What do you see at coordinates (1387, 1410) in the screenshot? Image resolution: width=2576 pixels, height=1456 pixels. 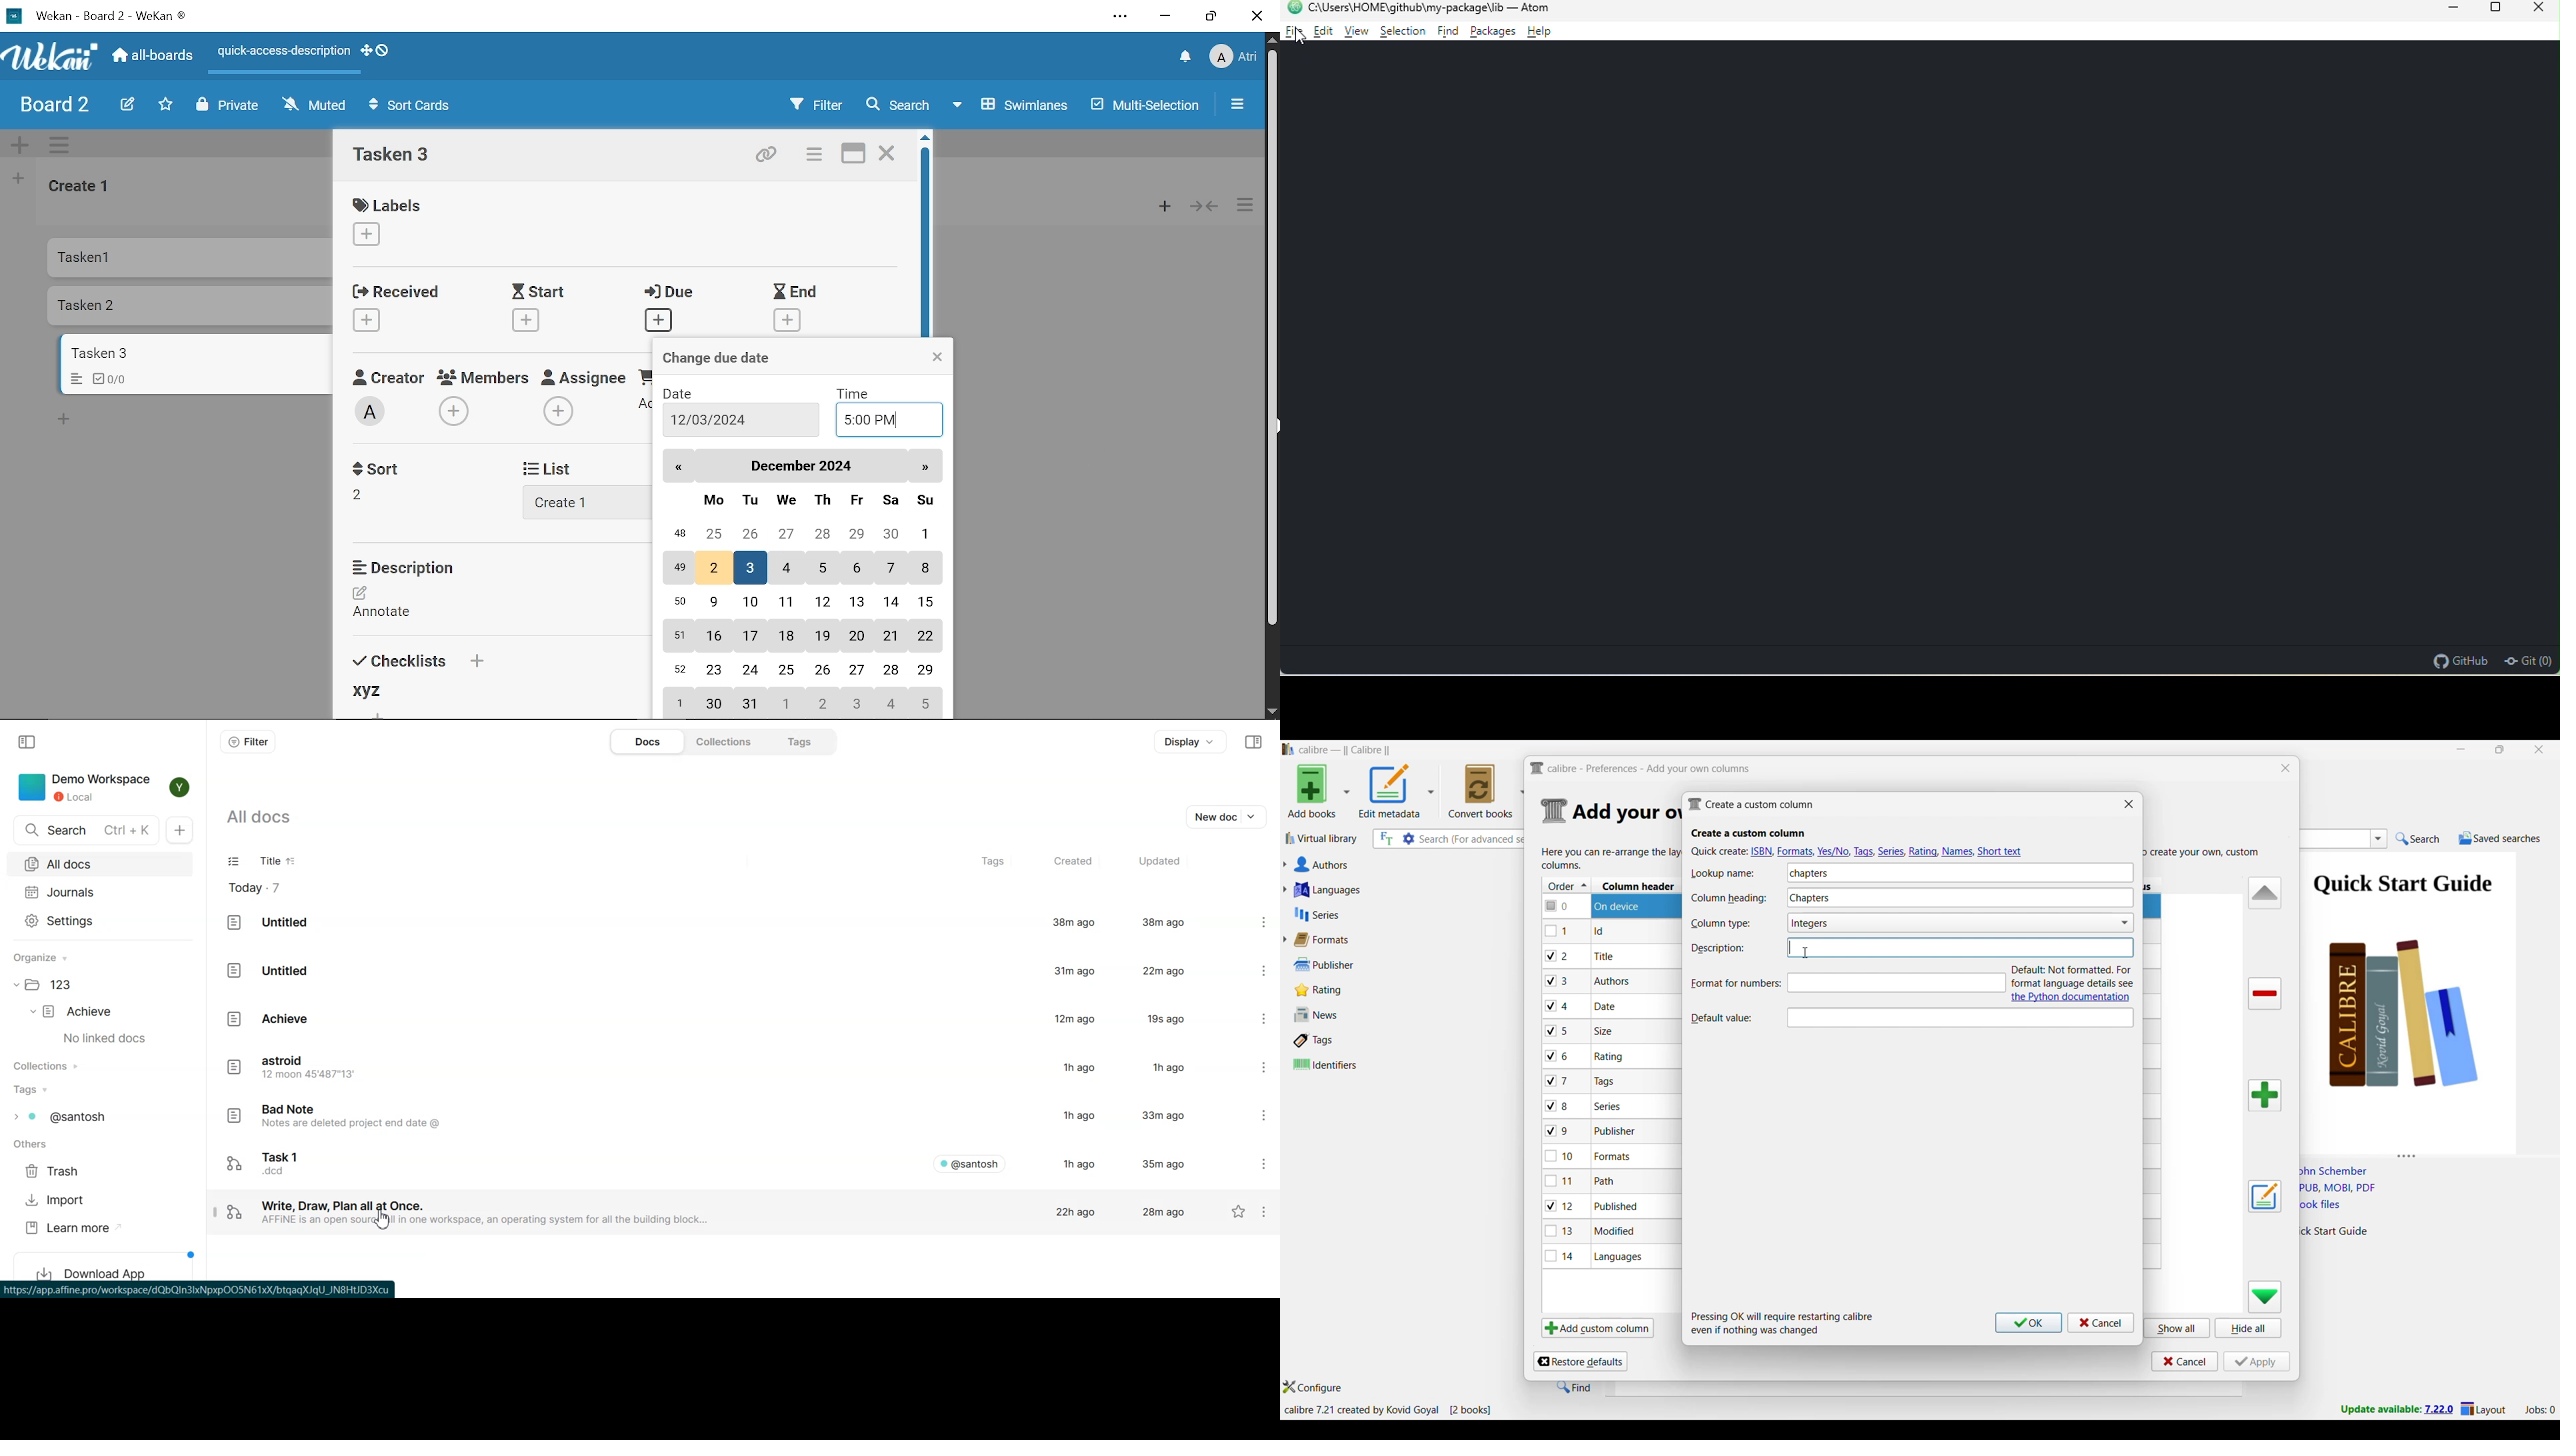 I see `Current details of software` at bounding box center [1387, 1410].